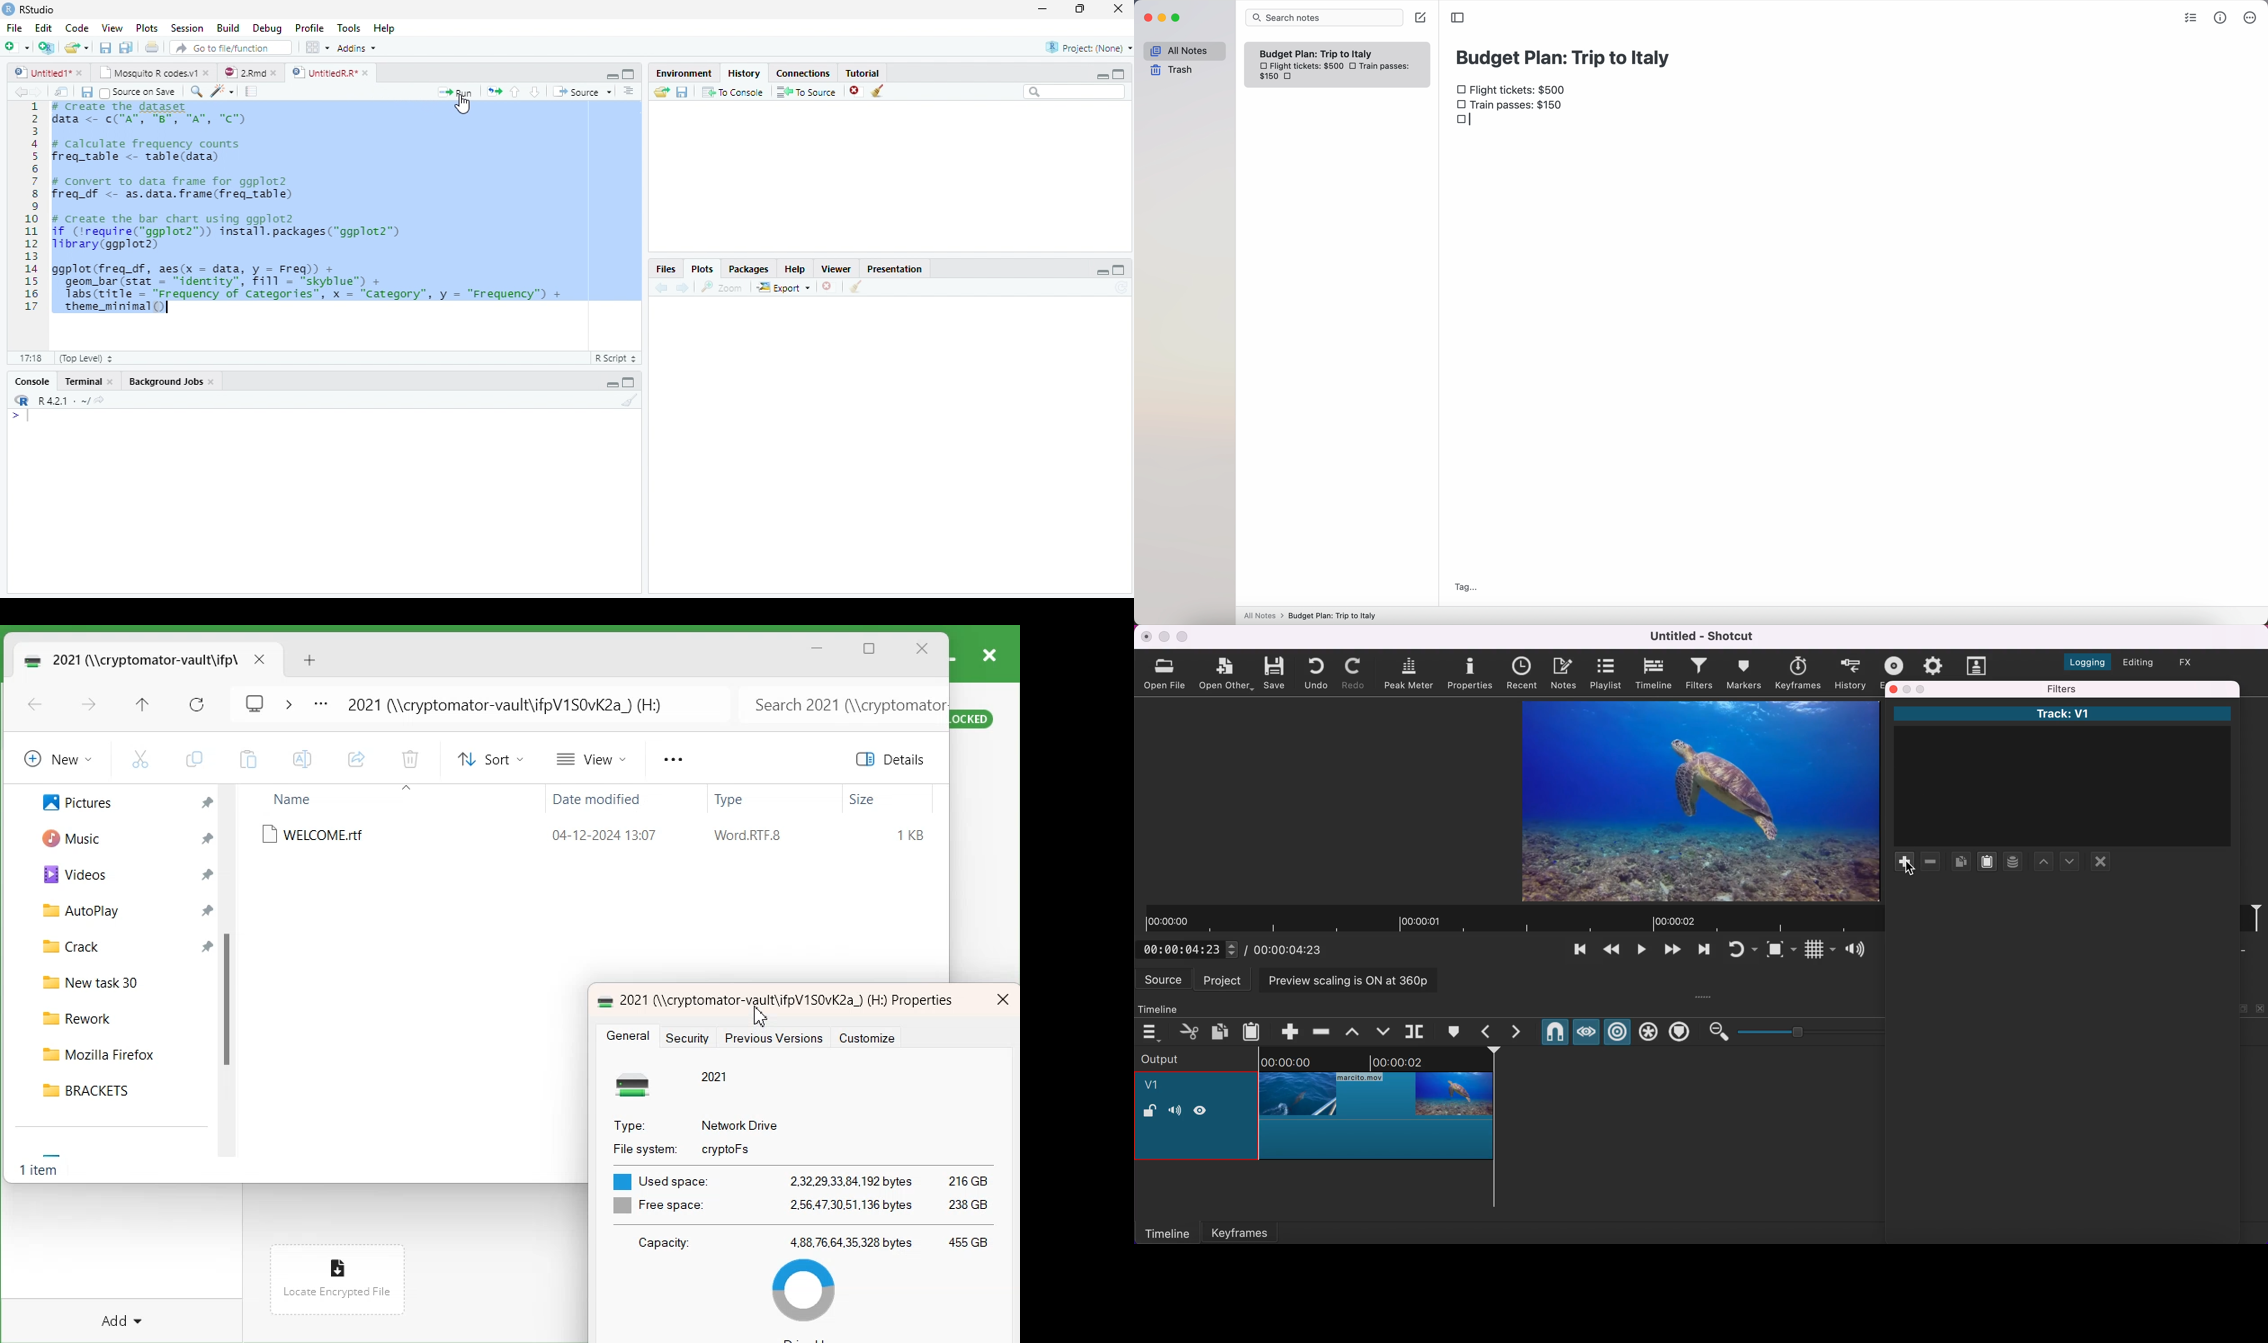 This screenshot has height=1344, width=2268. What do you see at coordinates (1120, 73) in the screenshot?
I see `Maximize` at bounding box center [1120, 73].